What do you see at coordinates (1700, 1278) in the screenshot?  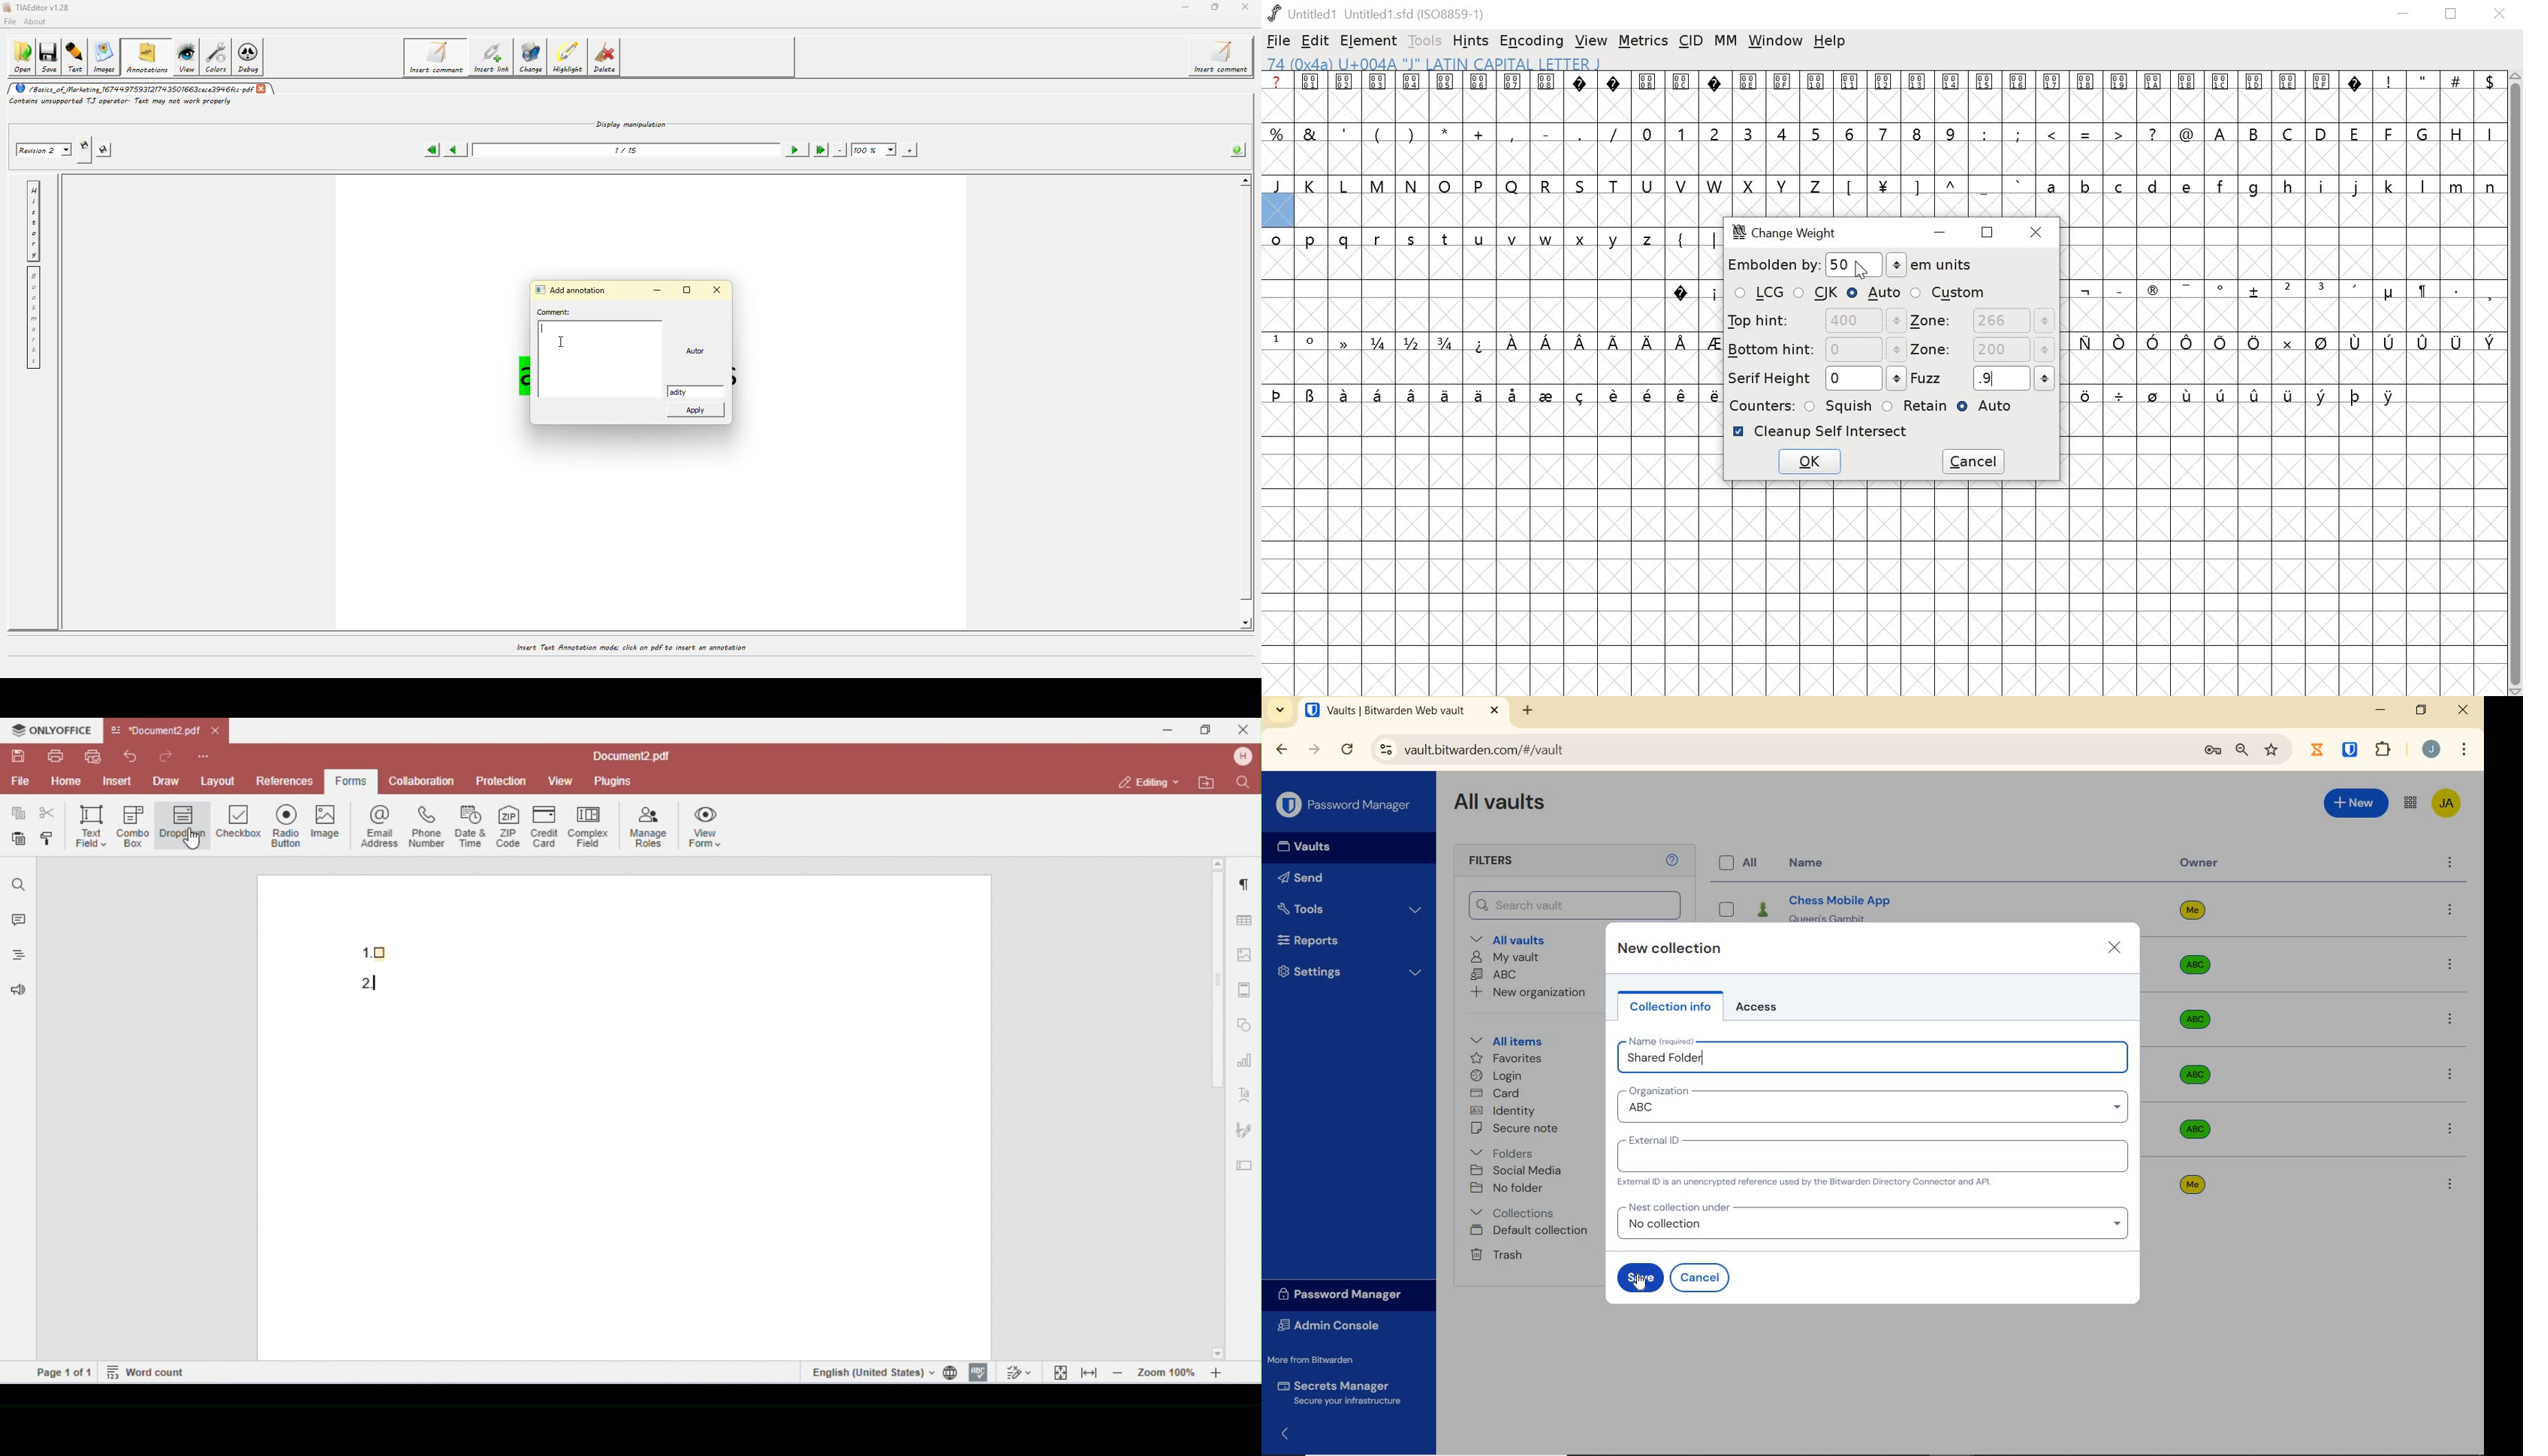 I see `cancel` at bounding box center [1700, 1278].